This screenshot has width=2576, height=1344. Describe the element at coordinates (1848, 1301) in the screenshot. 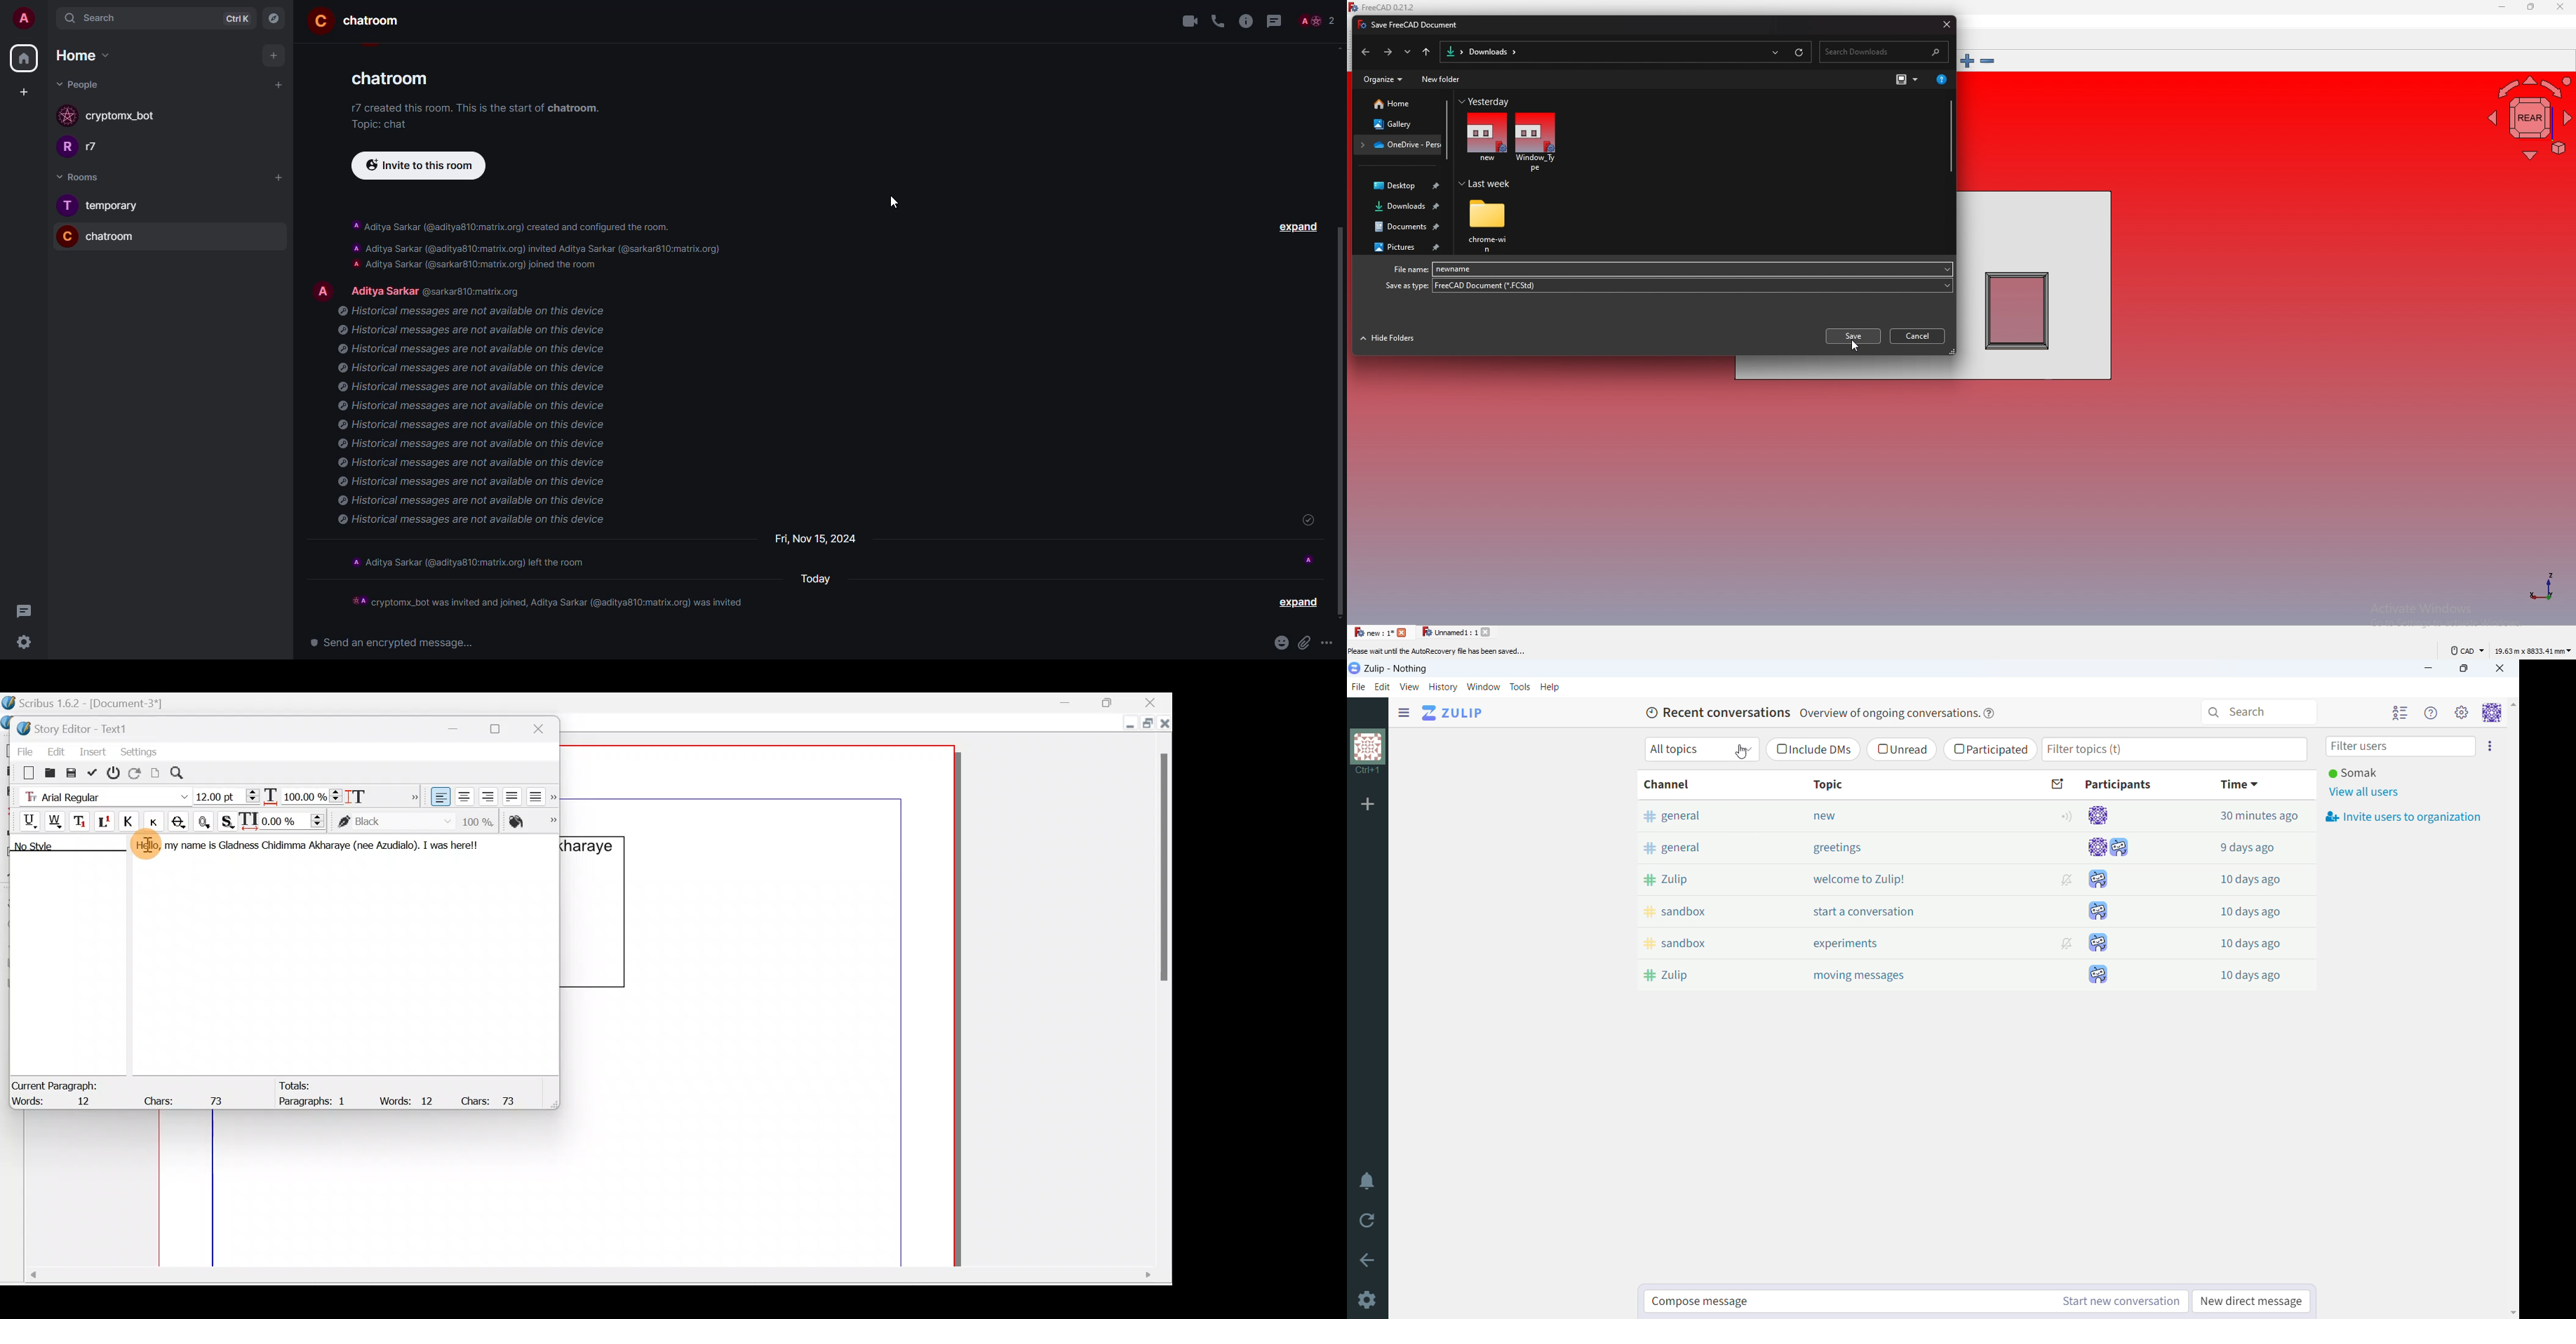

I see `compose message` at that location.